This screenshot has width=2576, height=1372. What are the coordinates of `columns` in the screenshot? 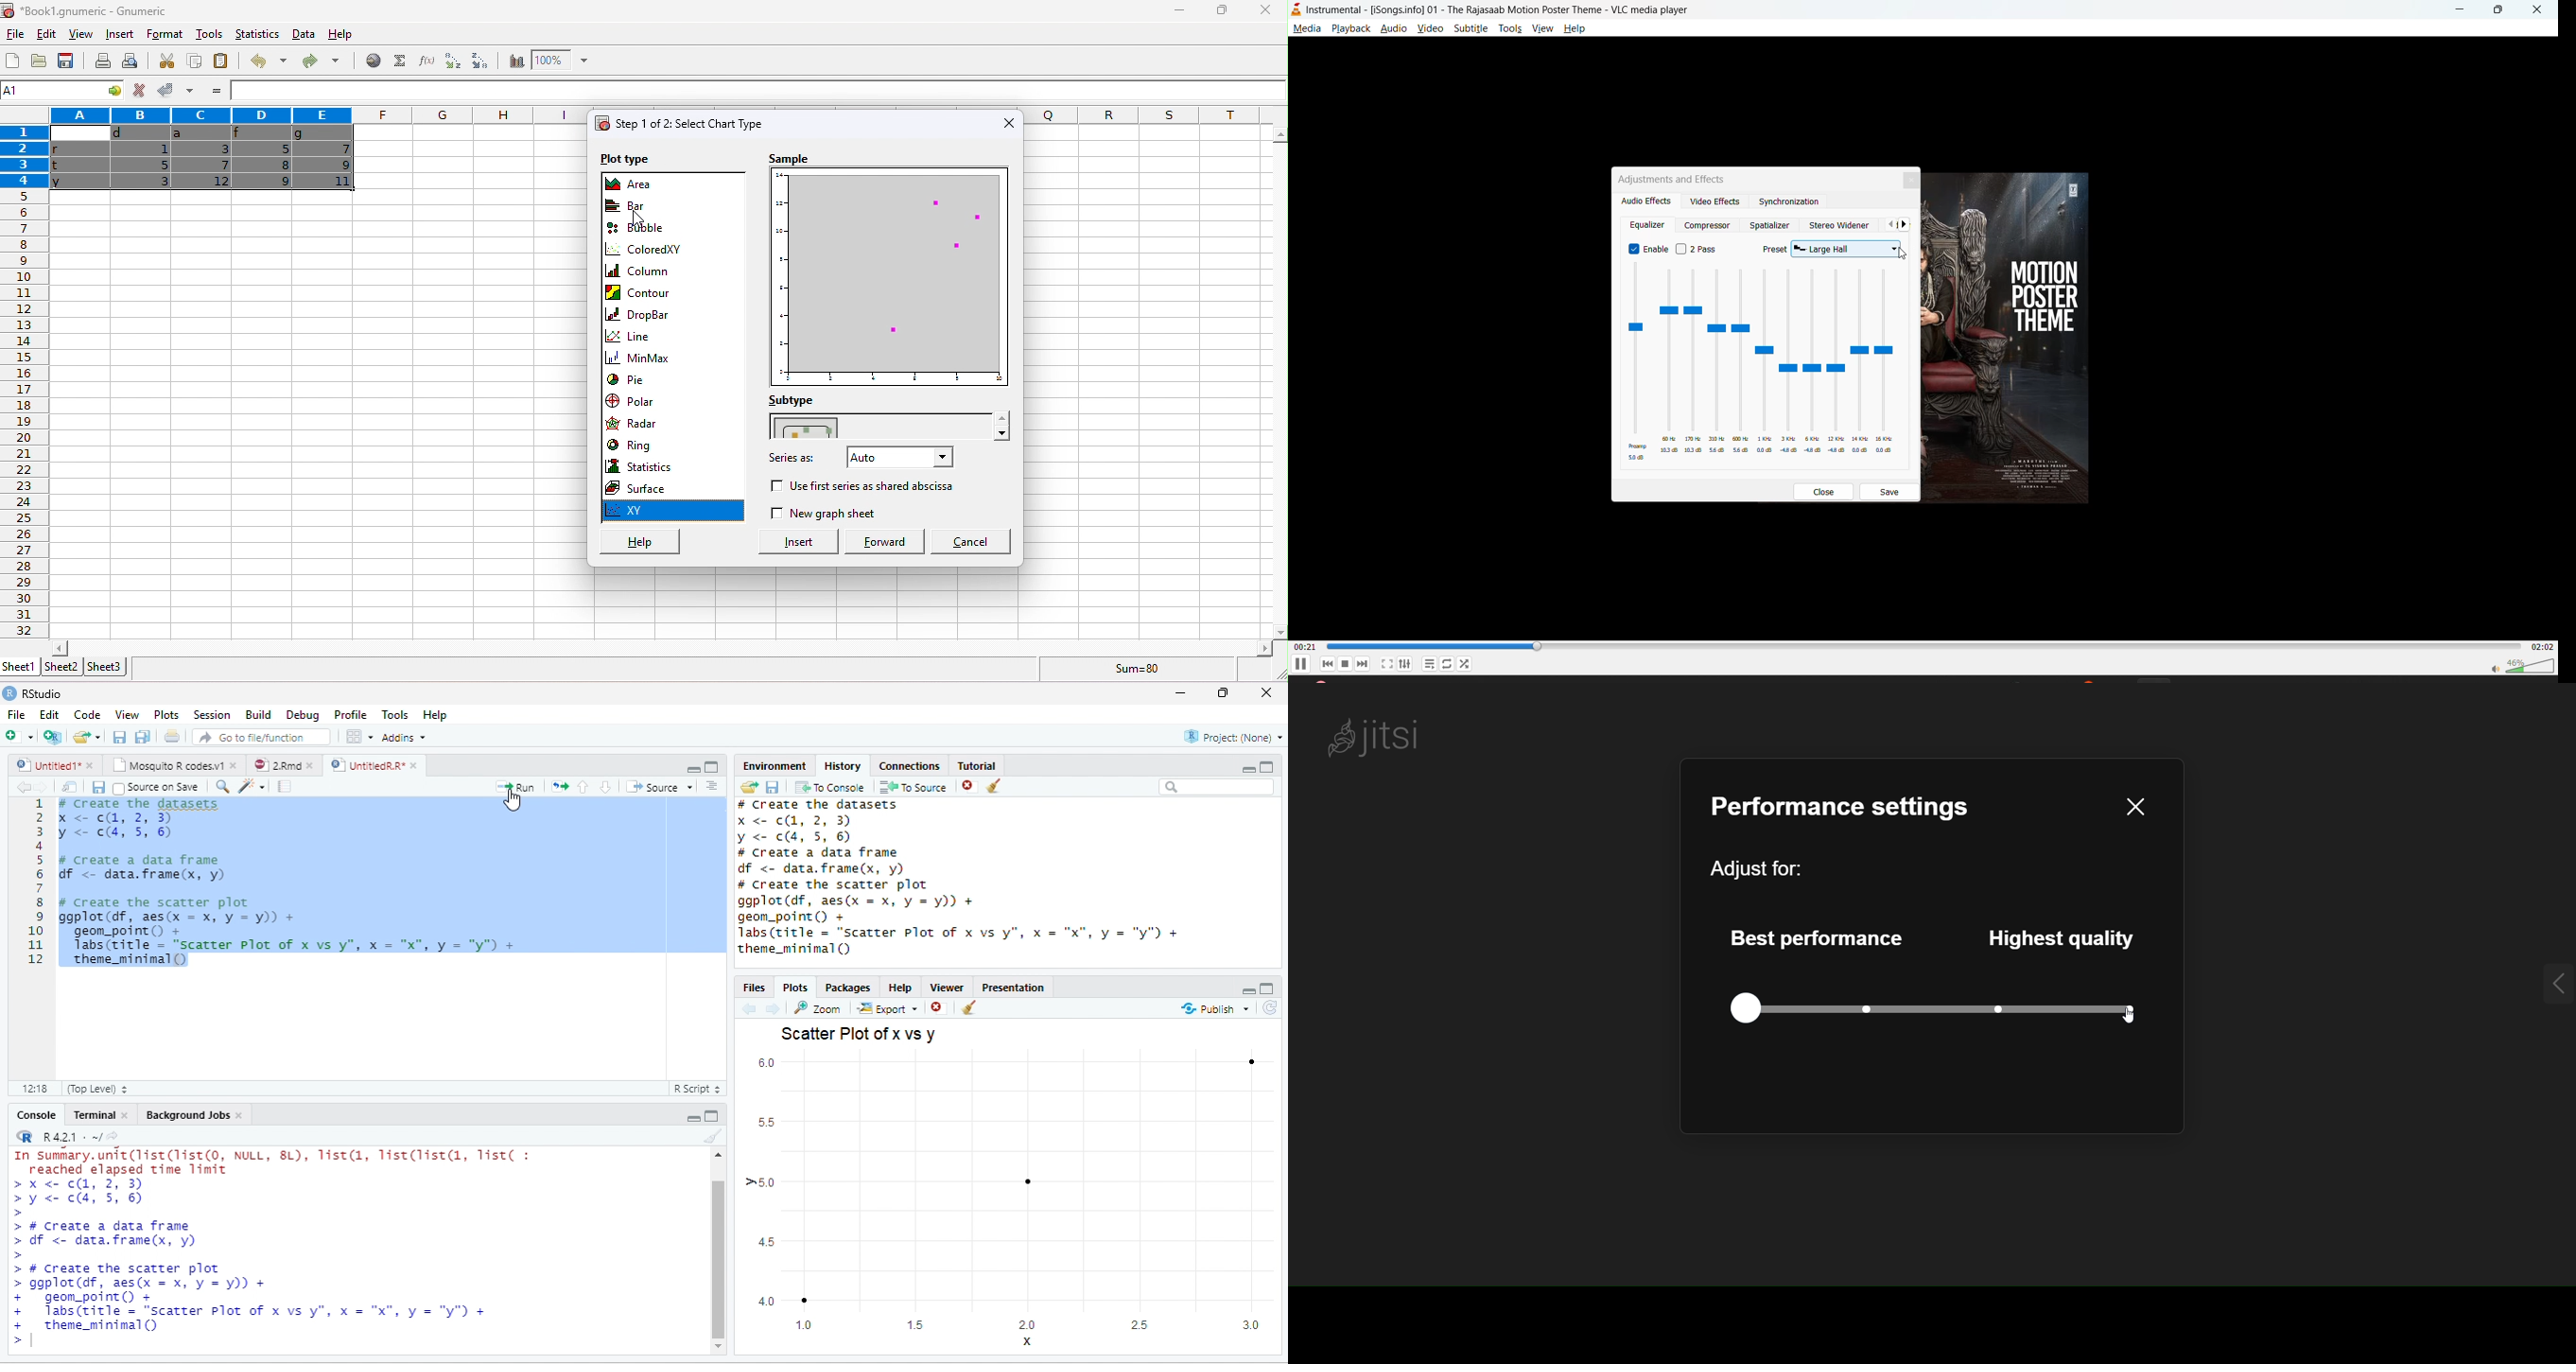 It's located at (1147, 117).